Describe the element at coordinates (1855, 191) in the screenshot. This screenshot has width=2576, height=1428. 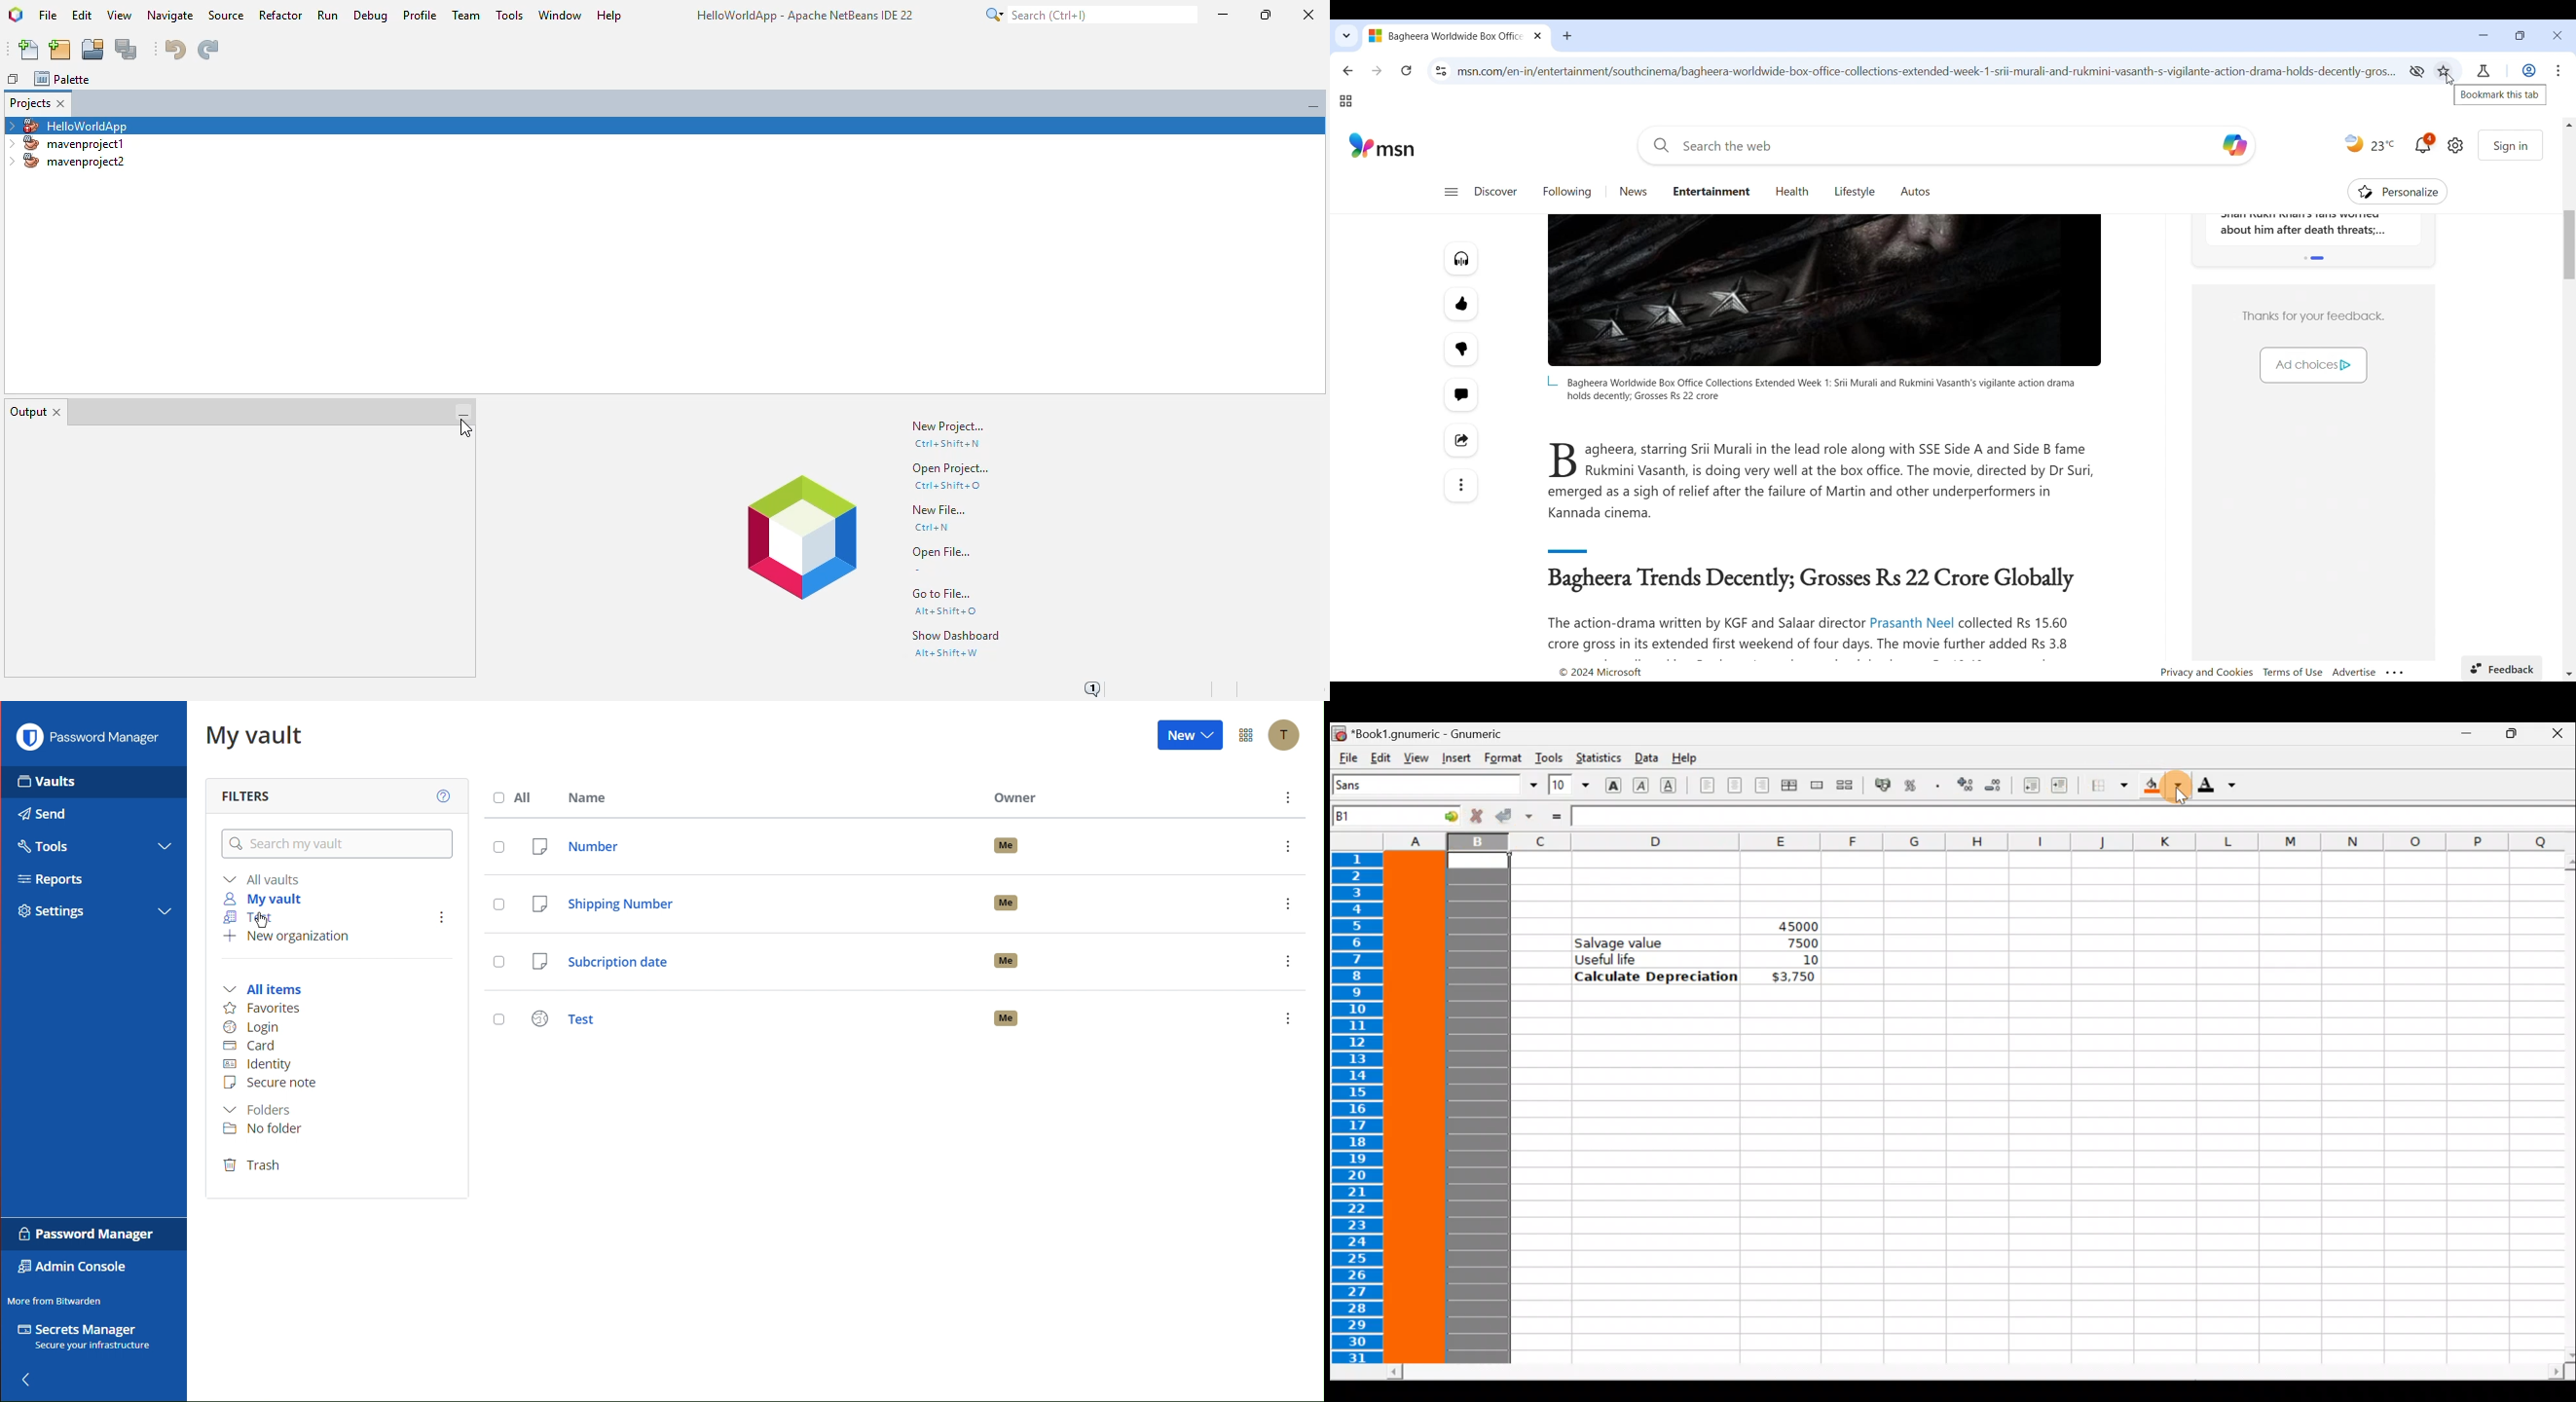
I see `Go to lifestyle page` at that location.